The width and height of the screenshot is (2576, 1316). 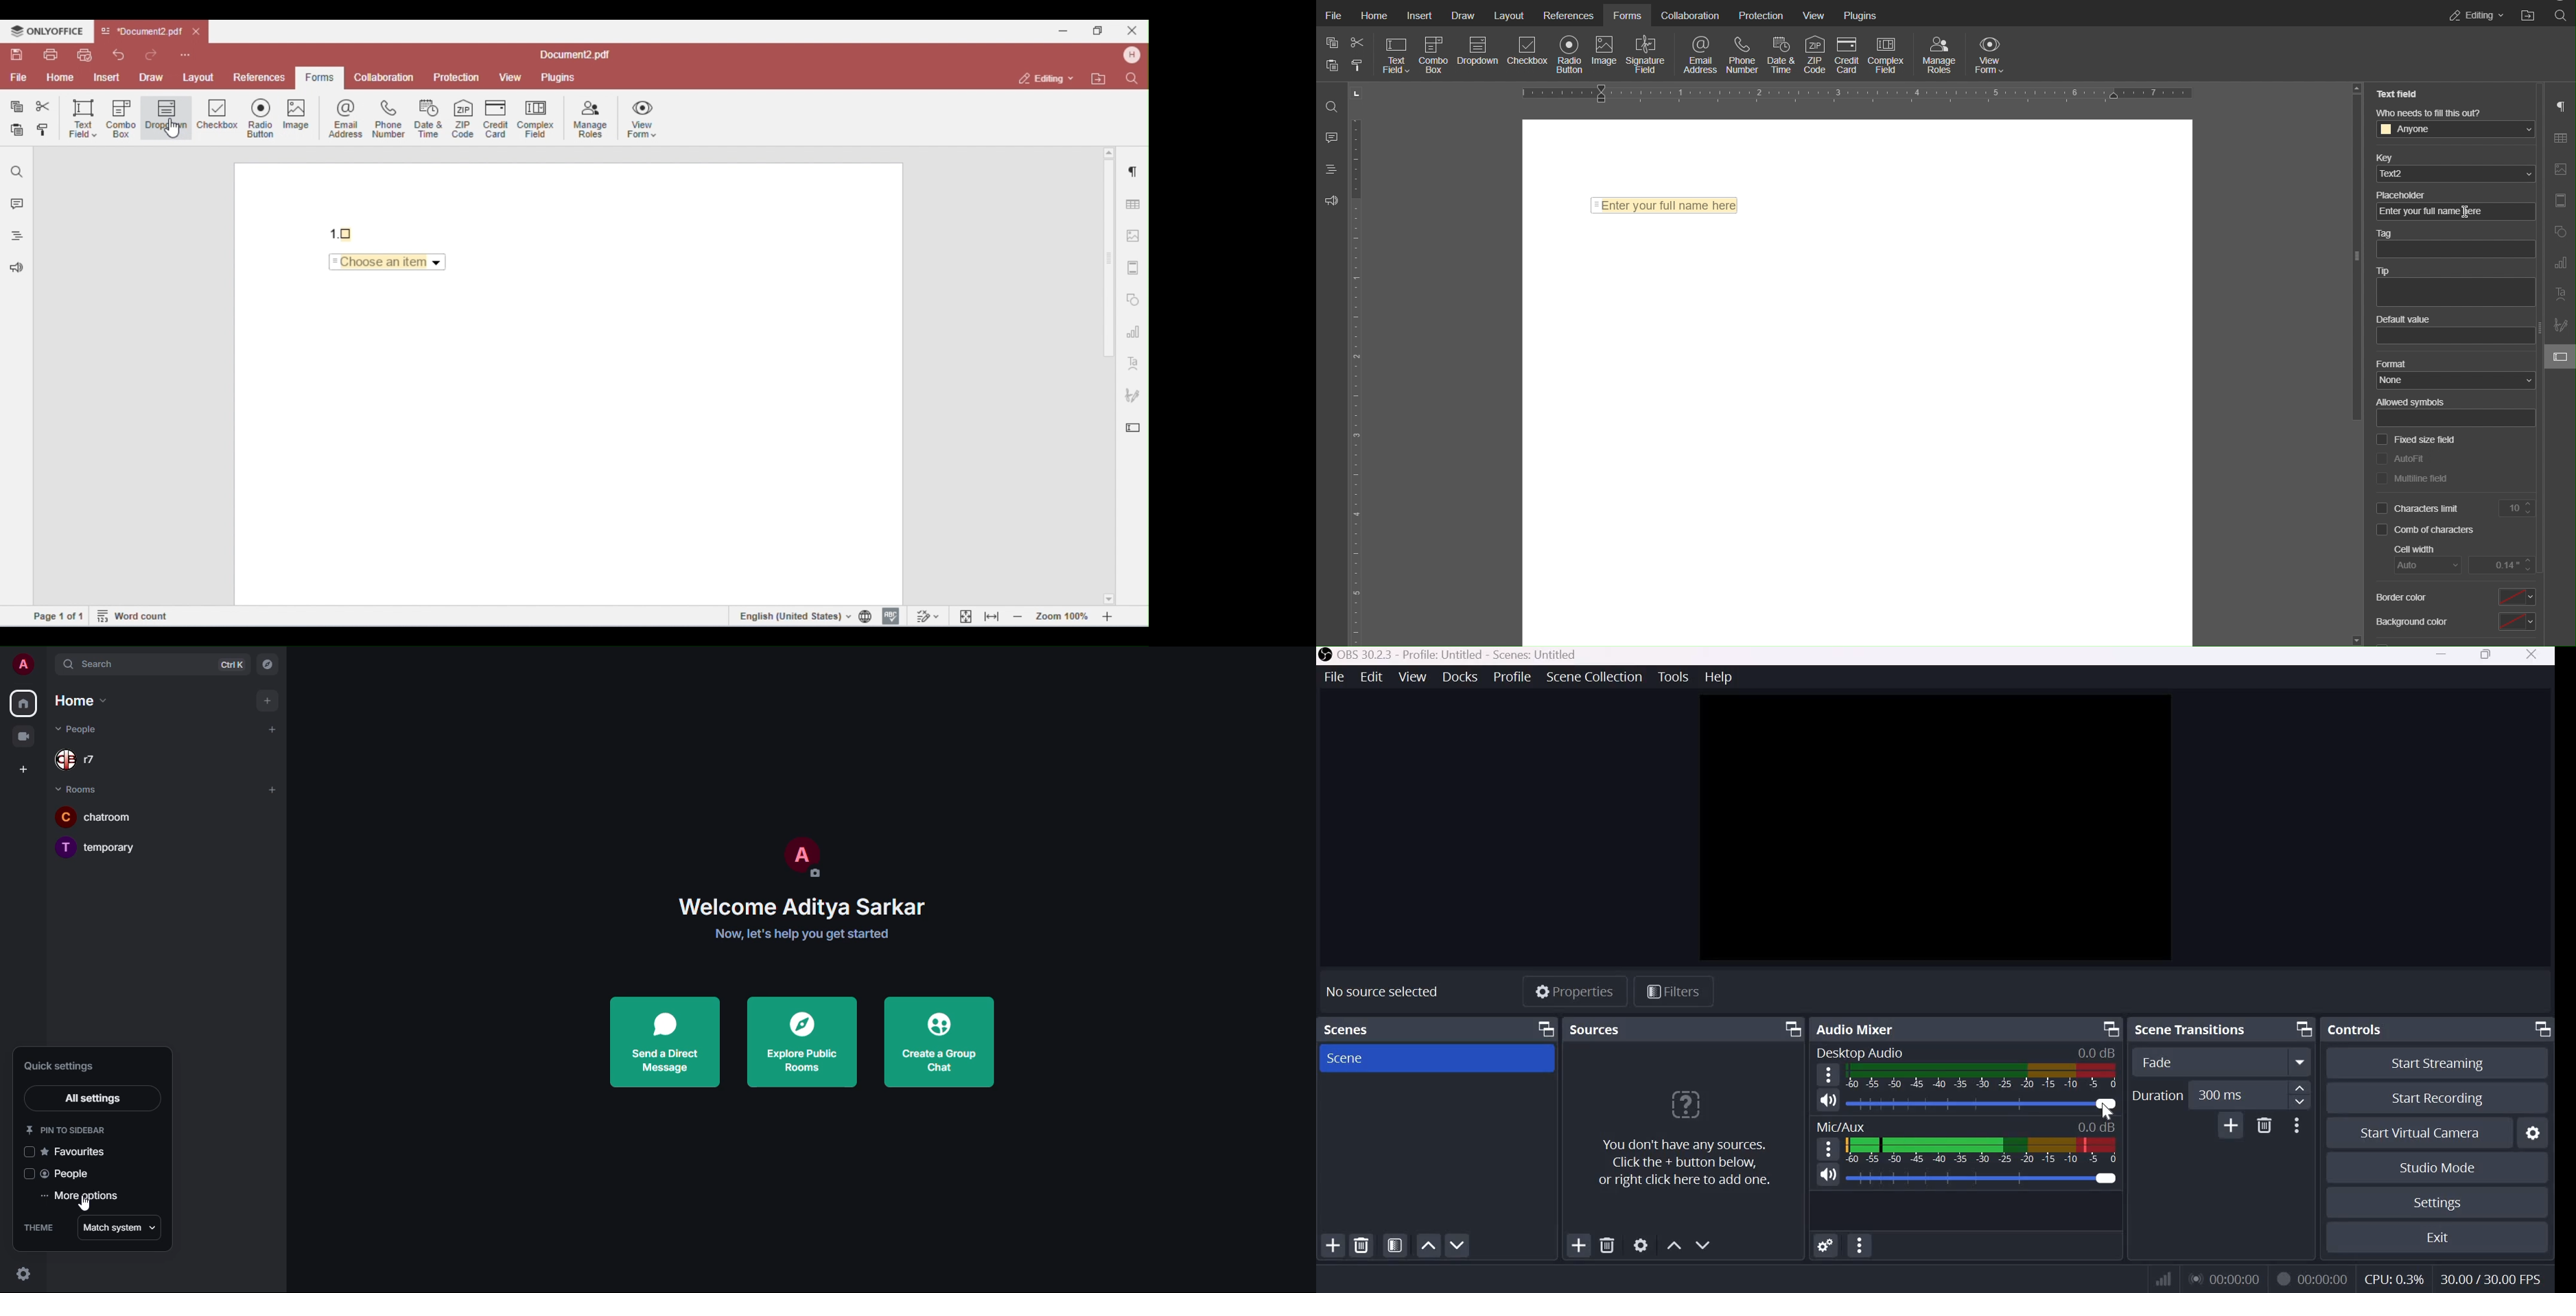 What do you see at coordinates (1779, 55) in the screenshot?
I see `Date & Time` at bounding box center [1779, 55].